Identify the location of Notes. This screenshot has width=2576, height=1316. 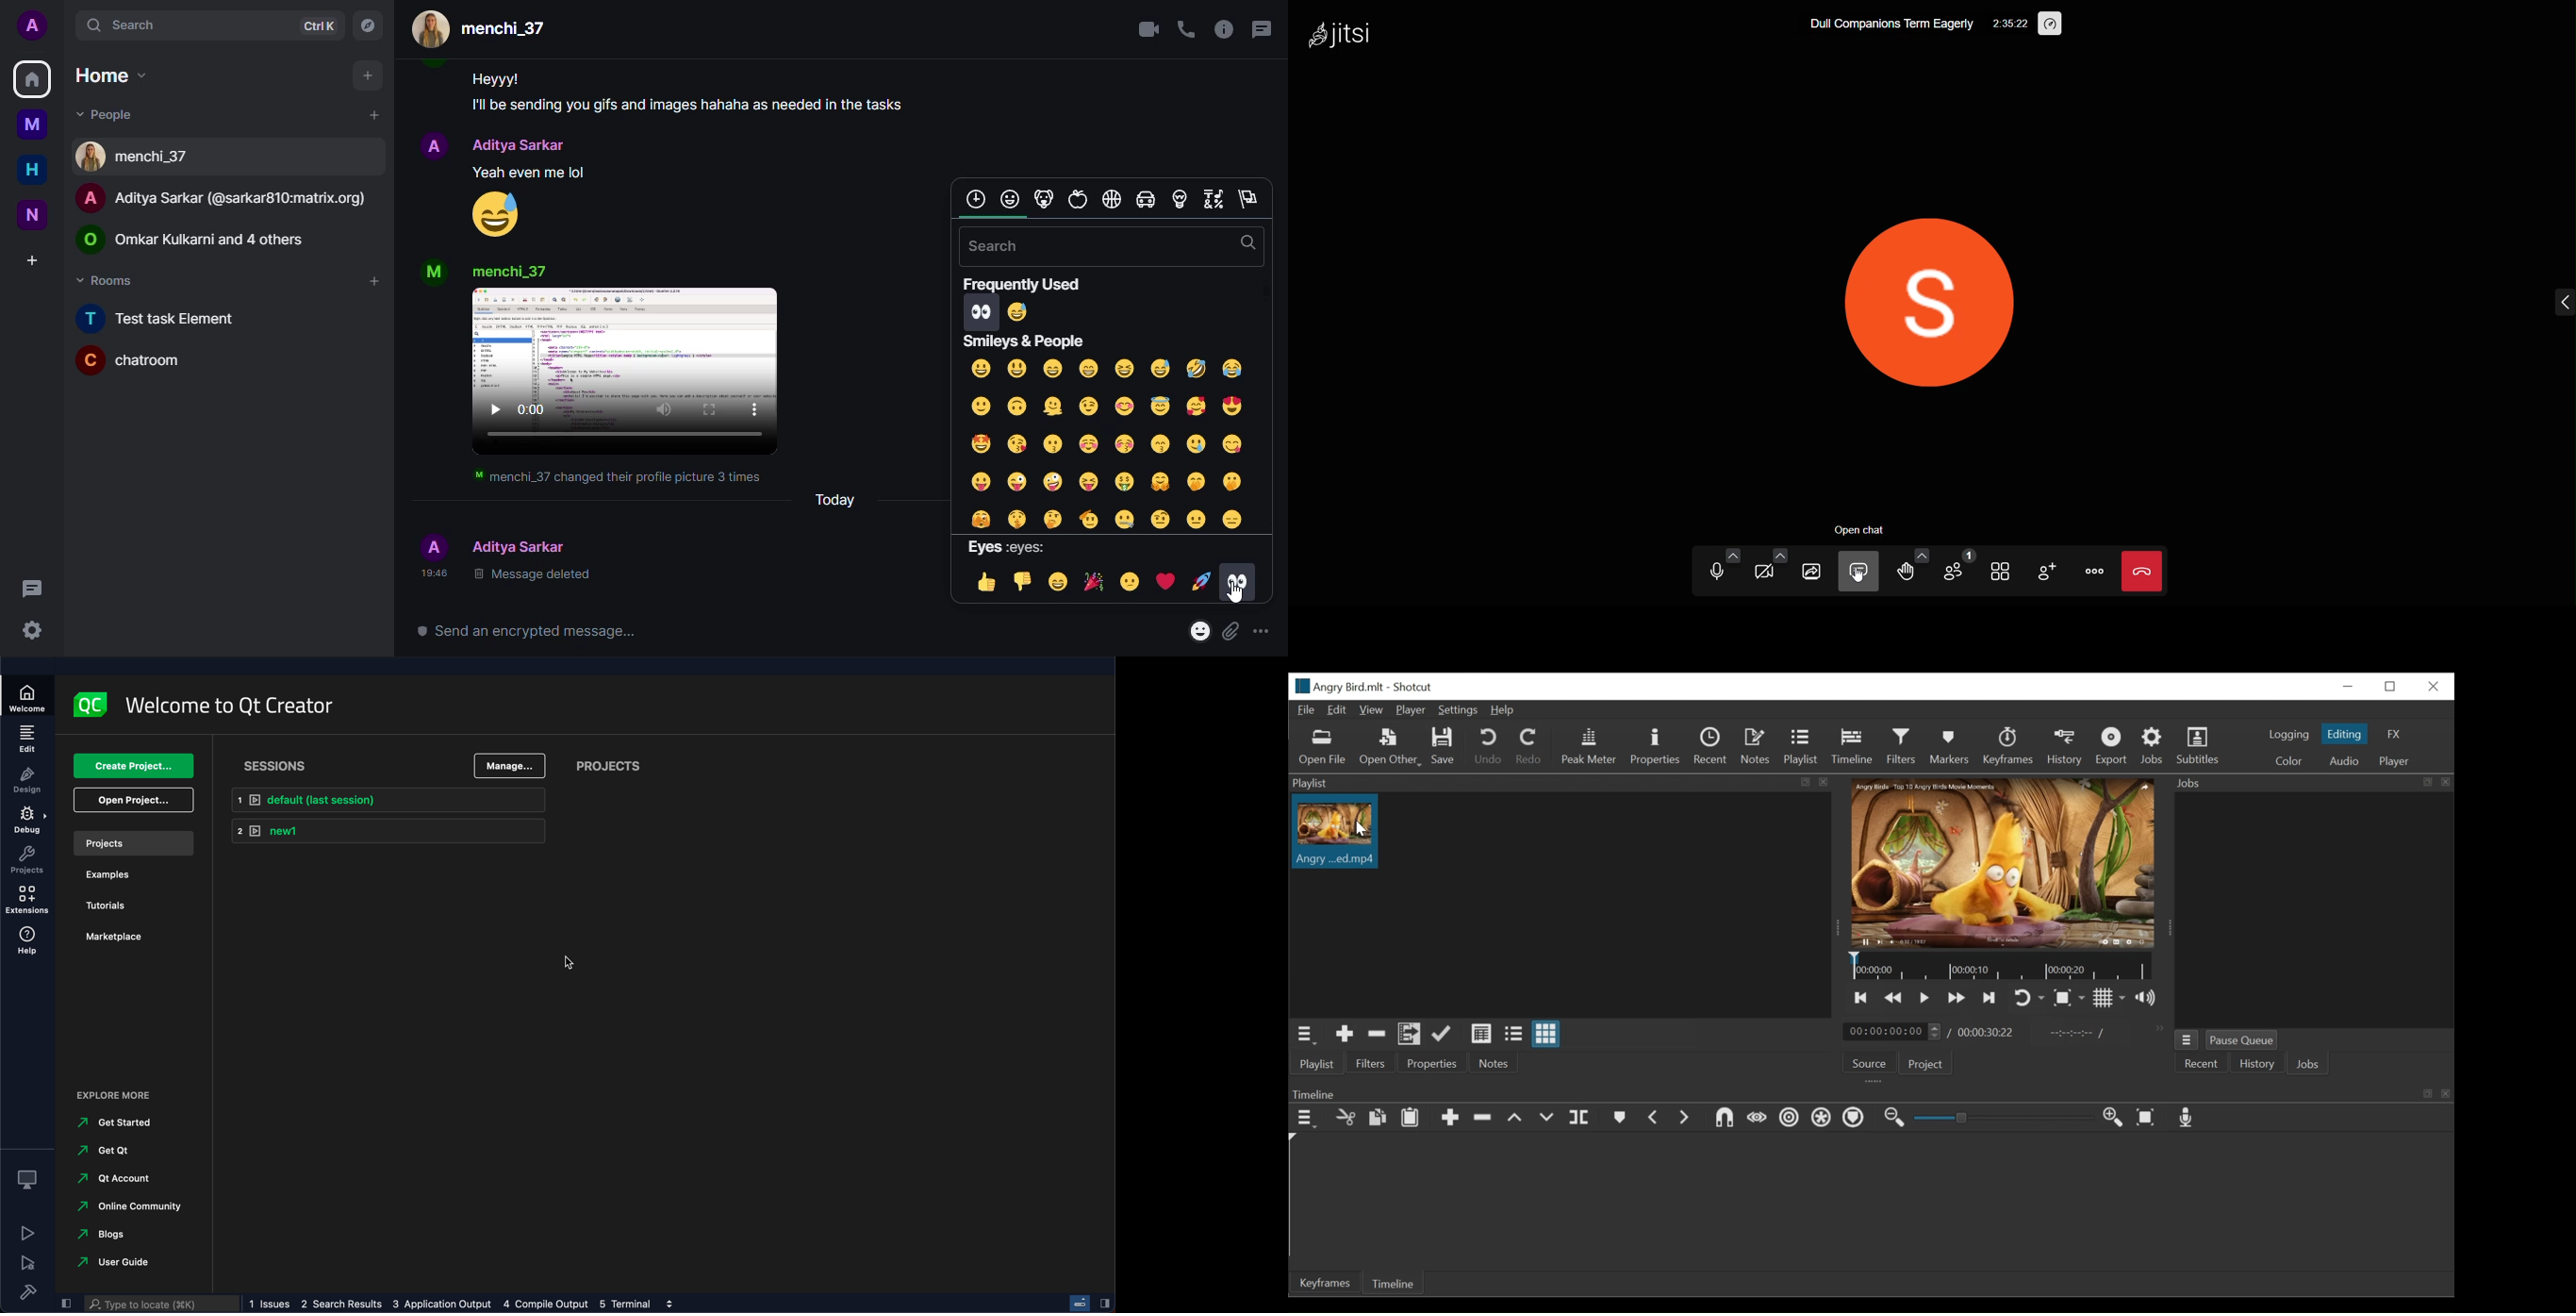
(1498, 1062).